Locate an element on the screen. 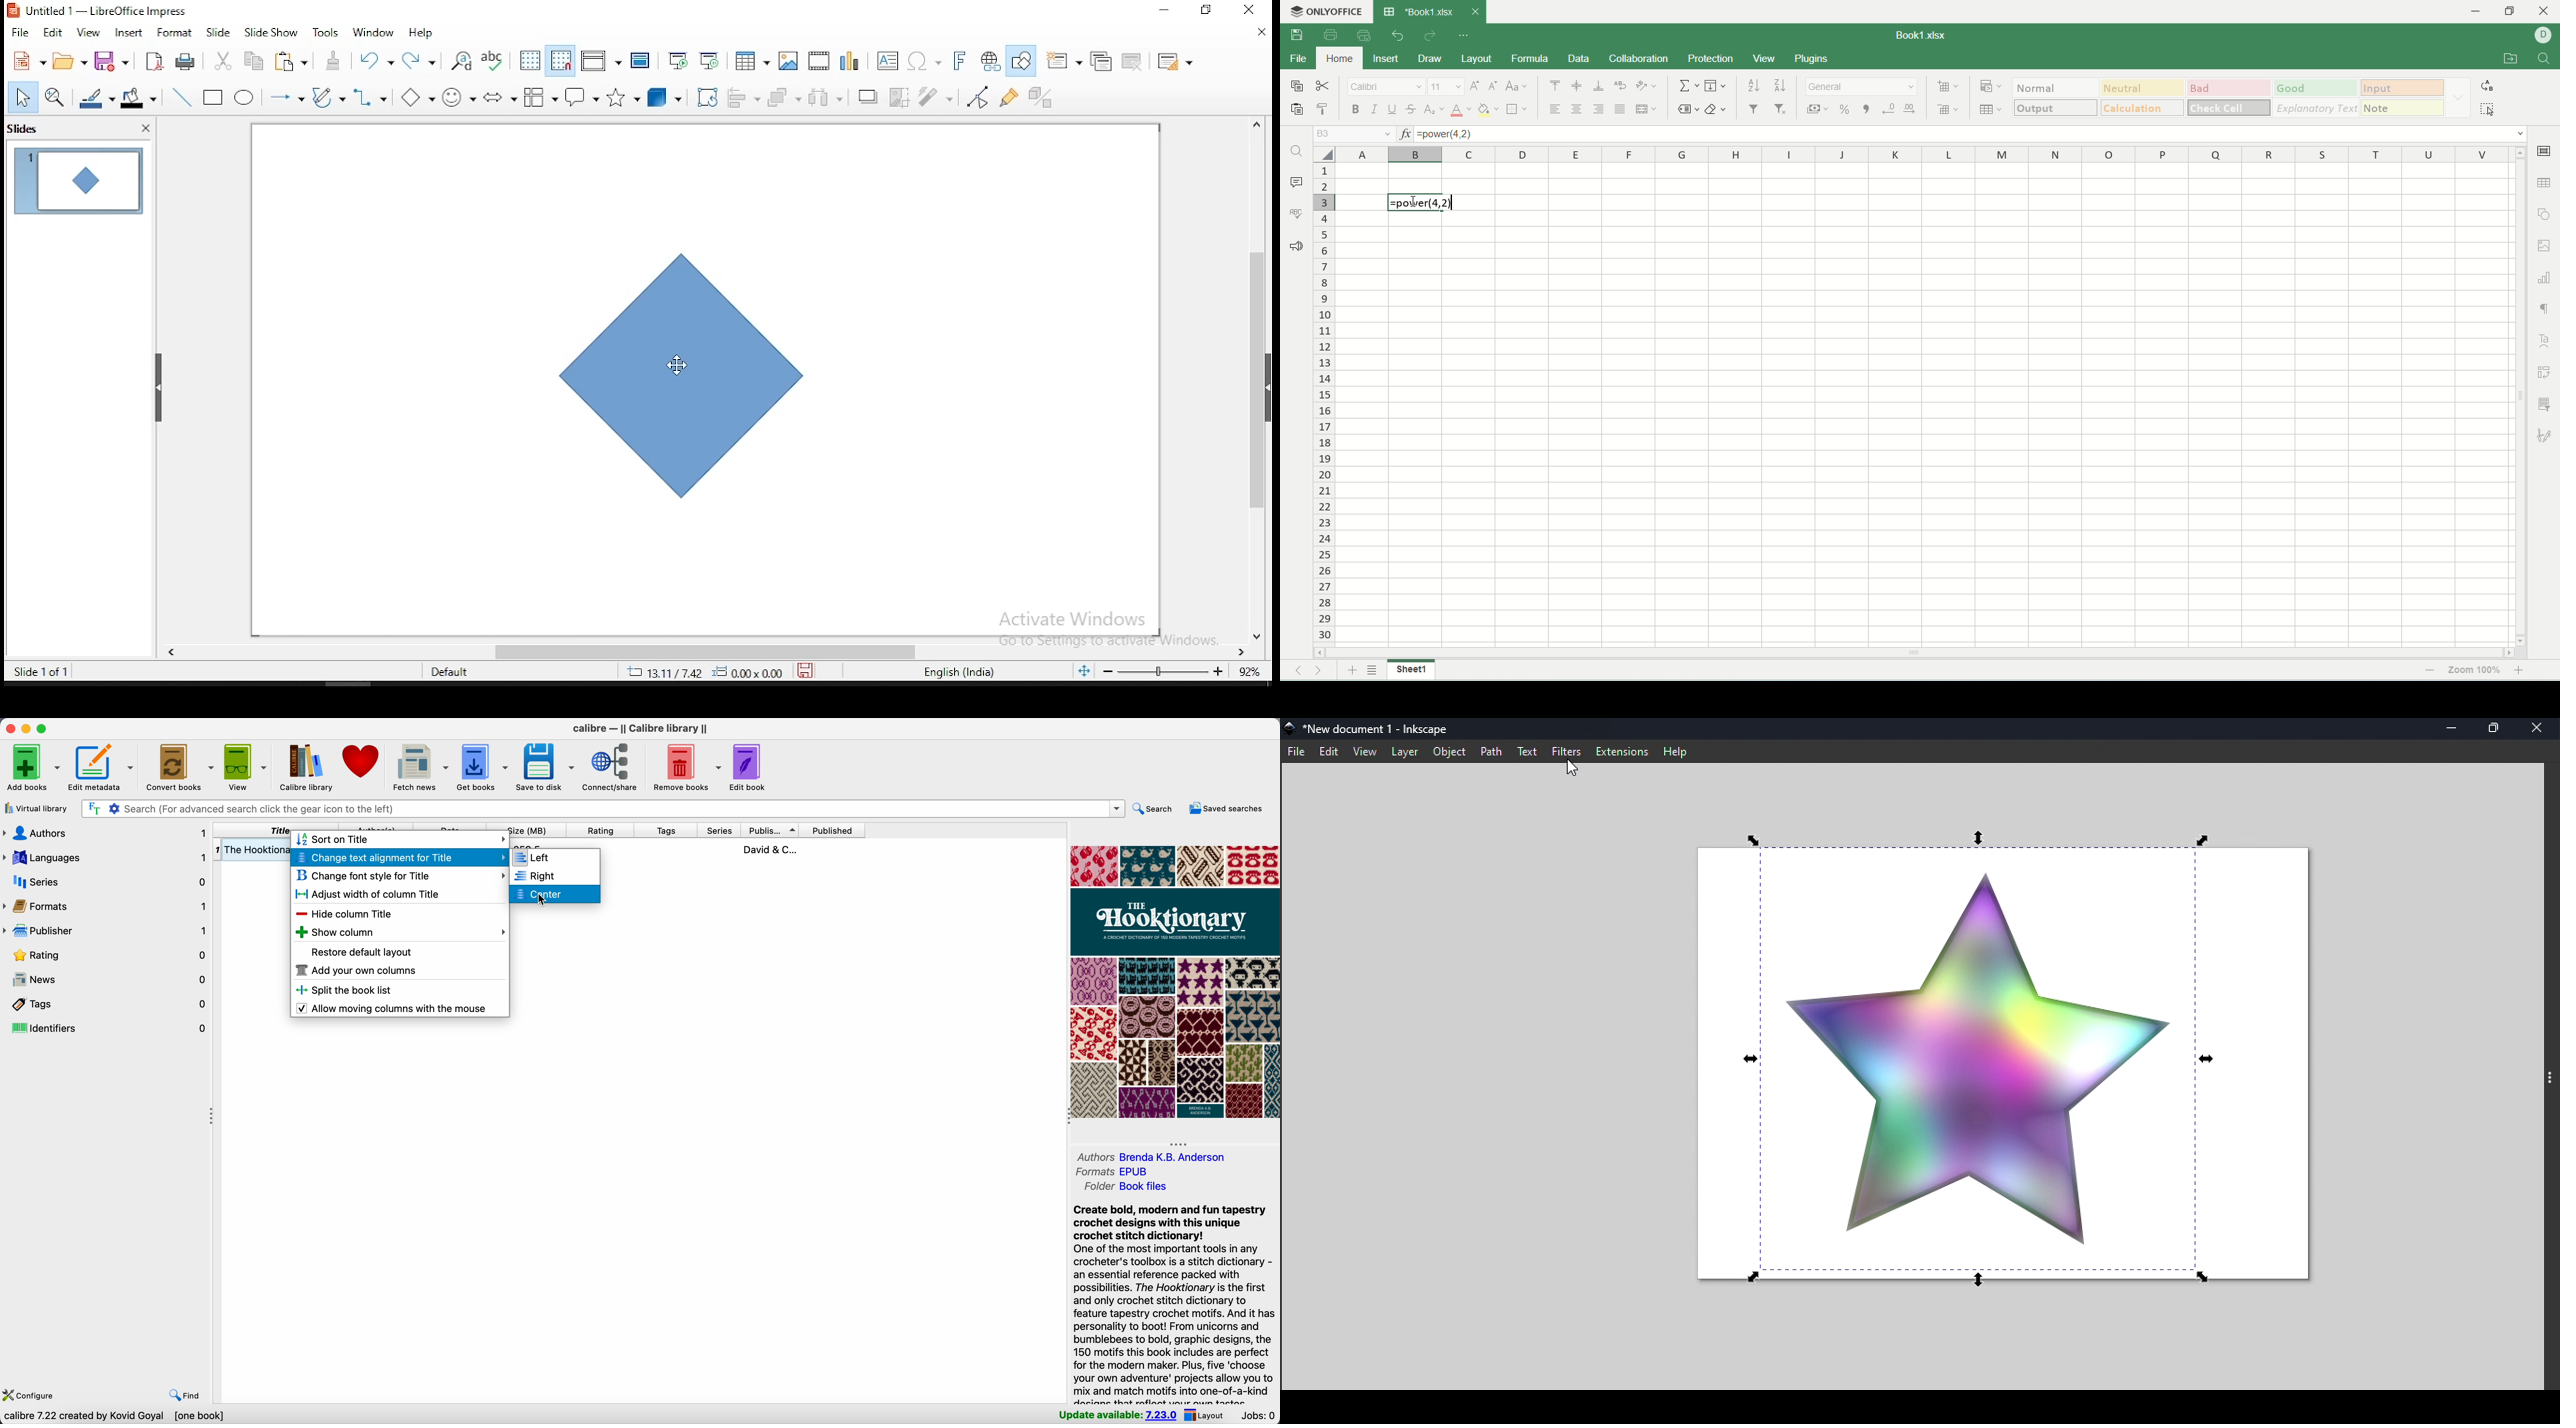 This screenshot has height=1428, width=2576. quick print is located at coordinates (1365, 34).